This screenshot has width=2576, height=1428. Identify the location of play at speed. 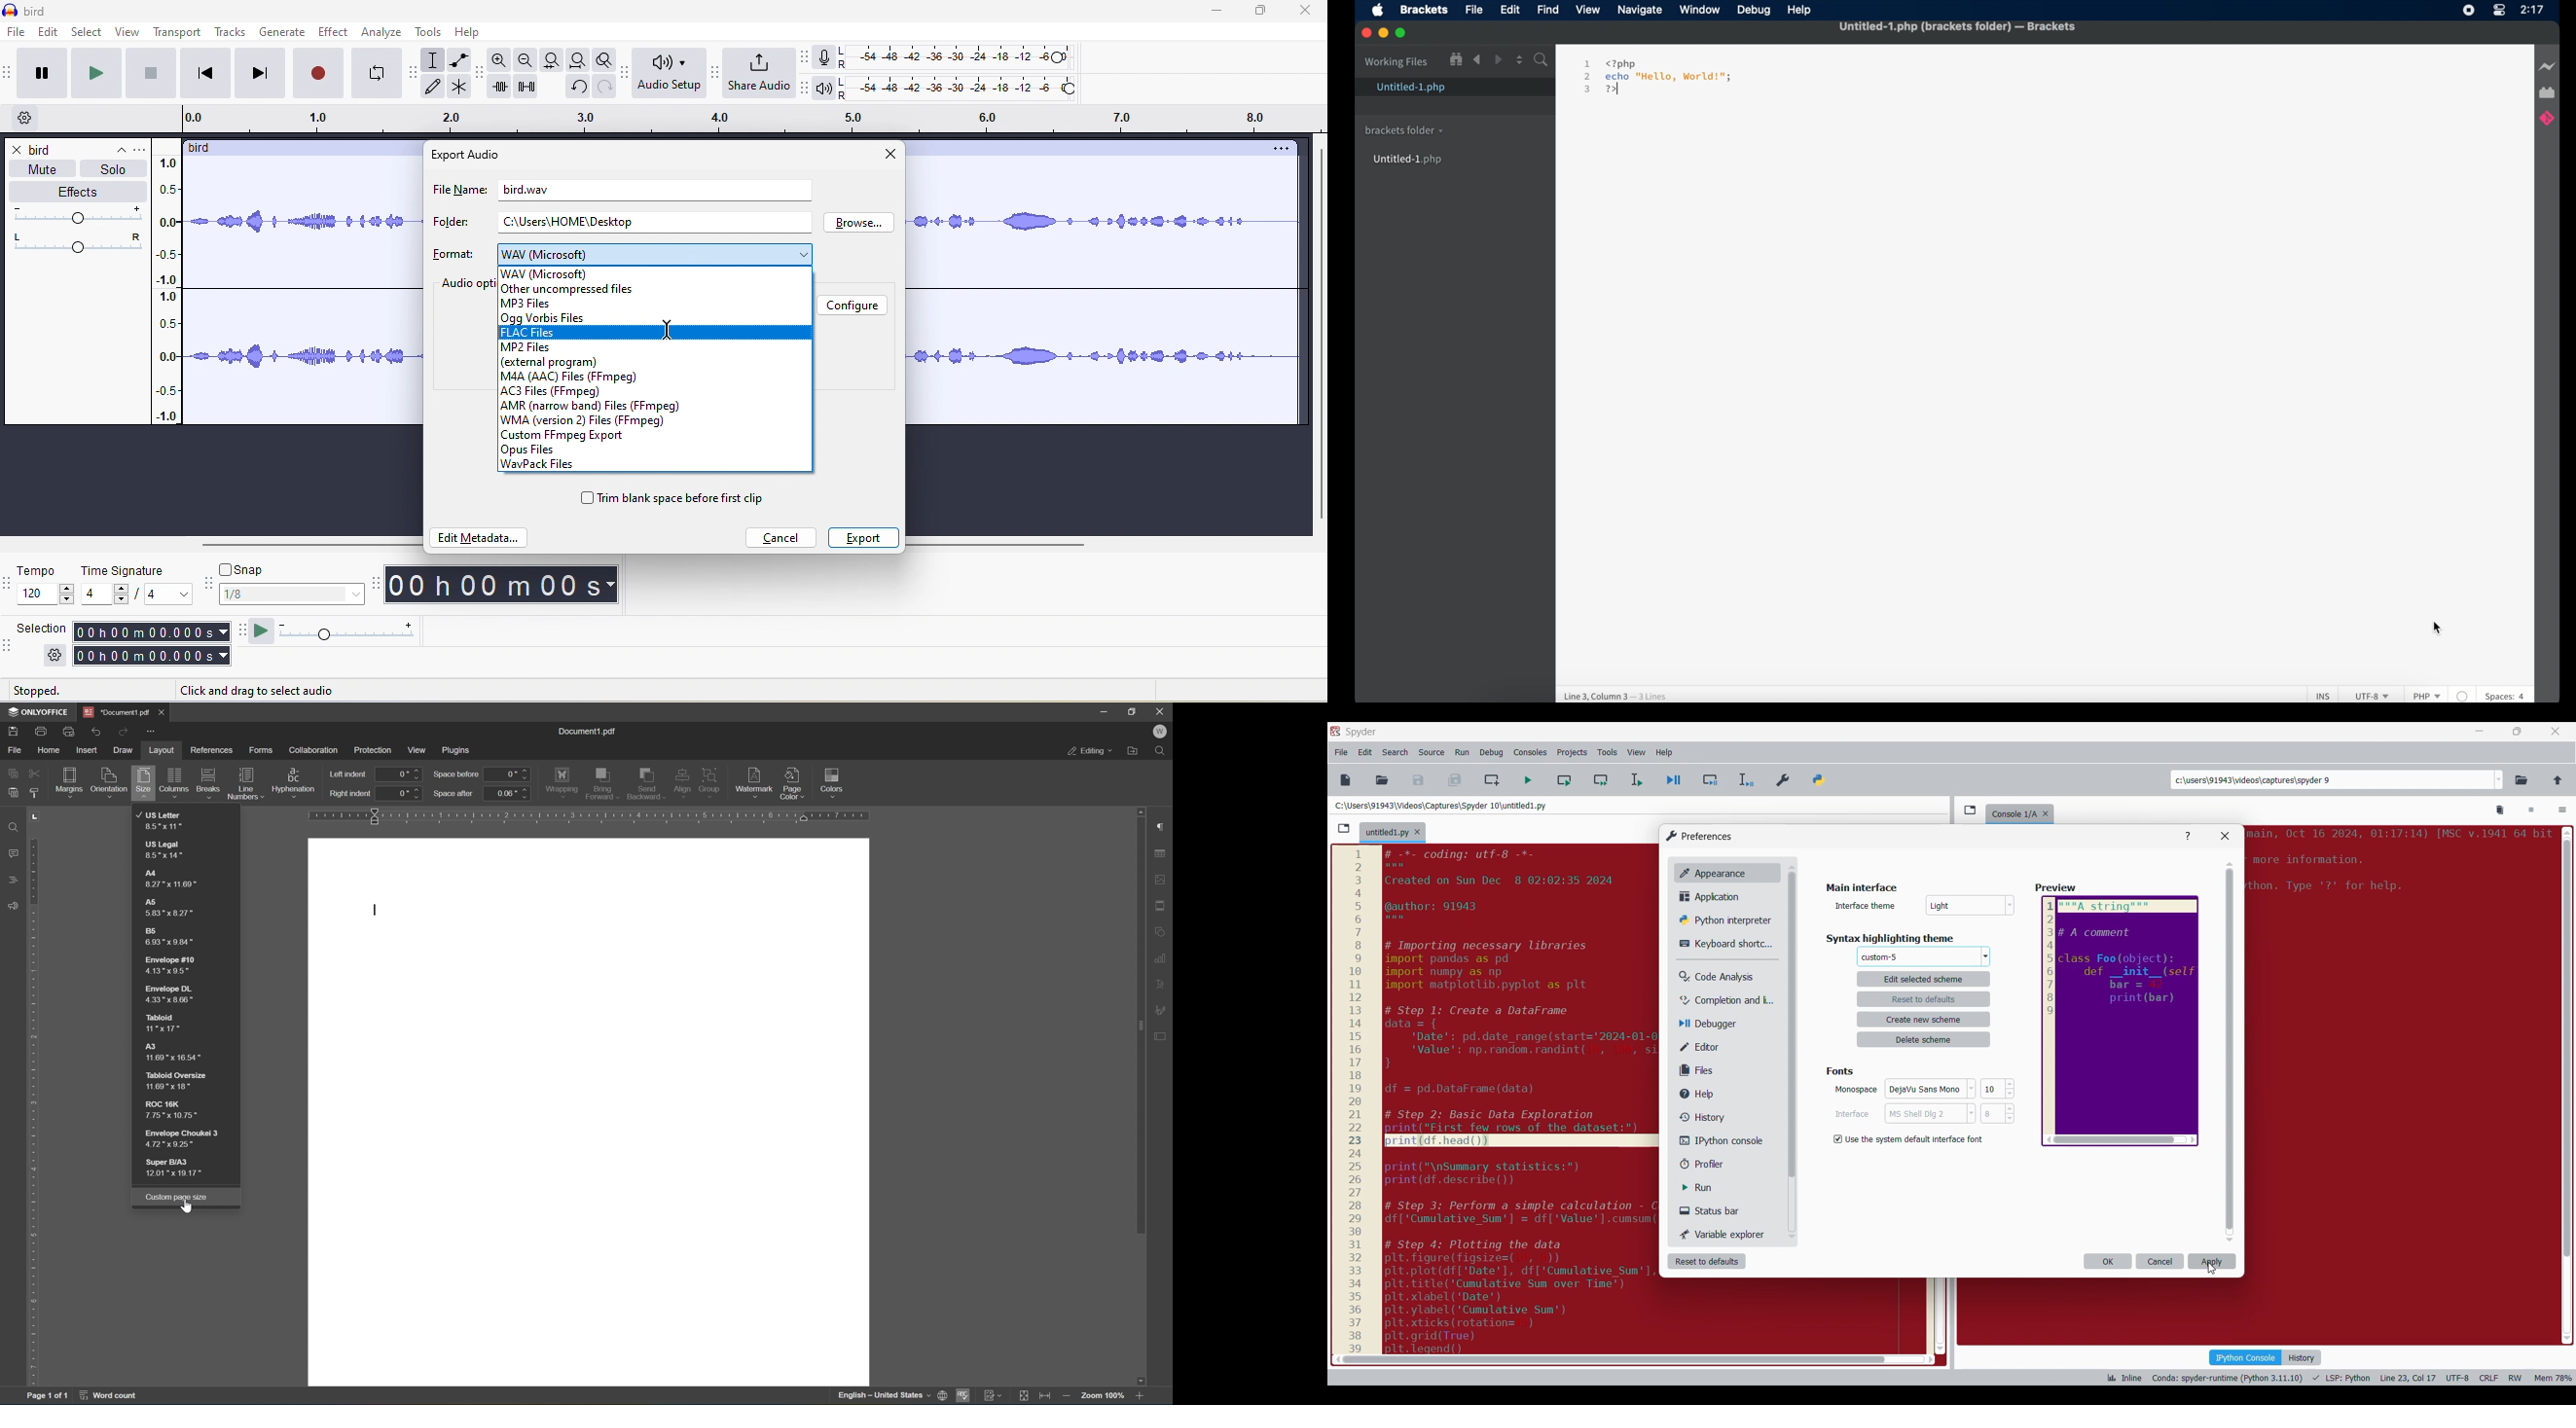
(261, 632).